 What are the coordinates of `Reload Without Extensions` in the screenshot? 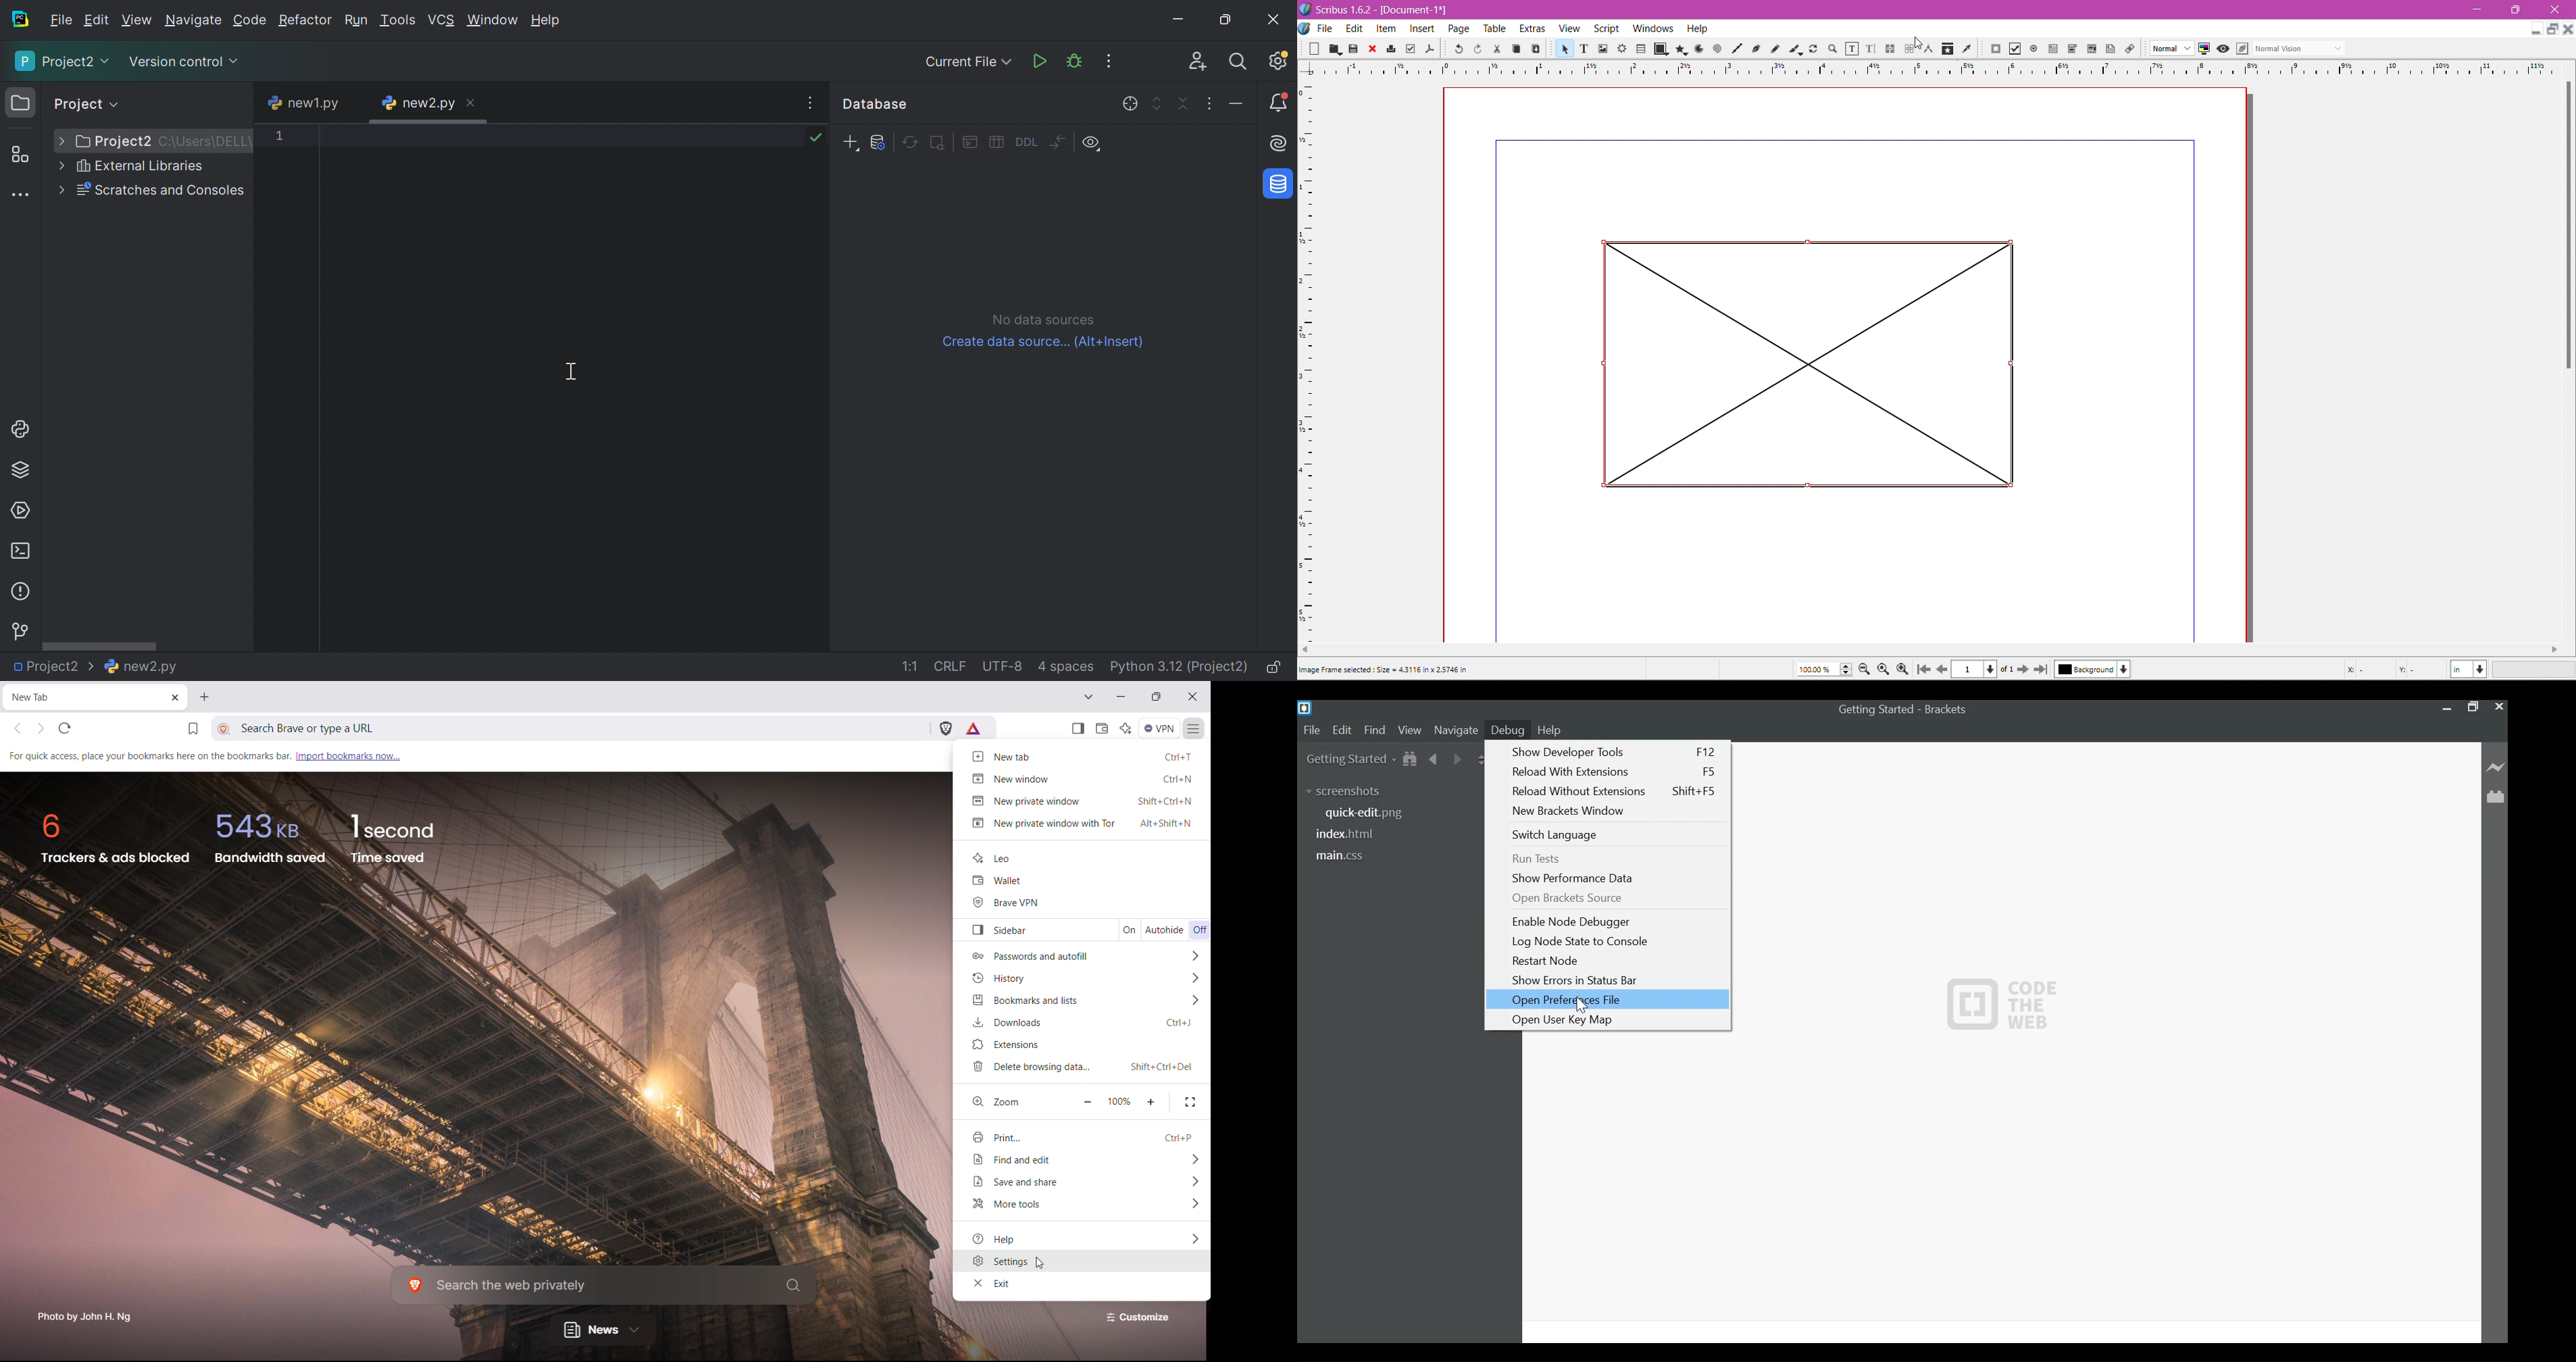 It's located at (1612, 791).